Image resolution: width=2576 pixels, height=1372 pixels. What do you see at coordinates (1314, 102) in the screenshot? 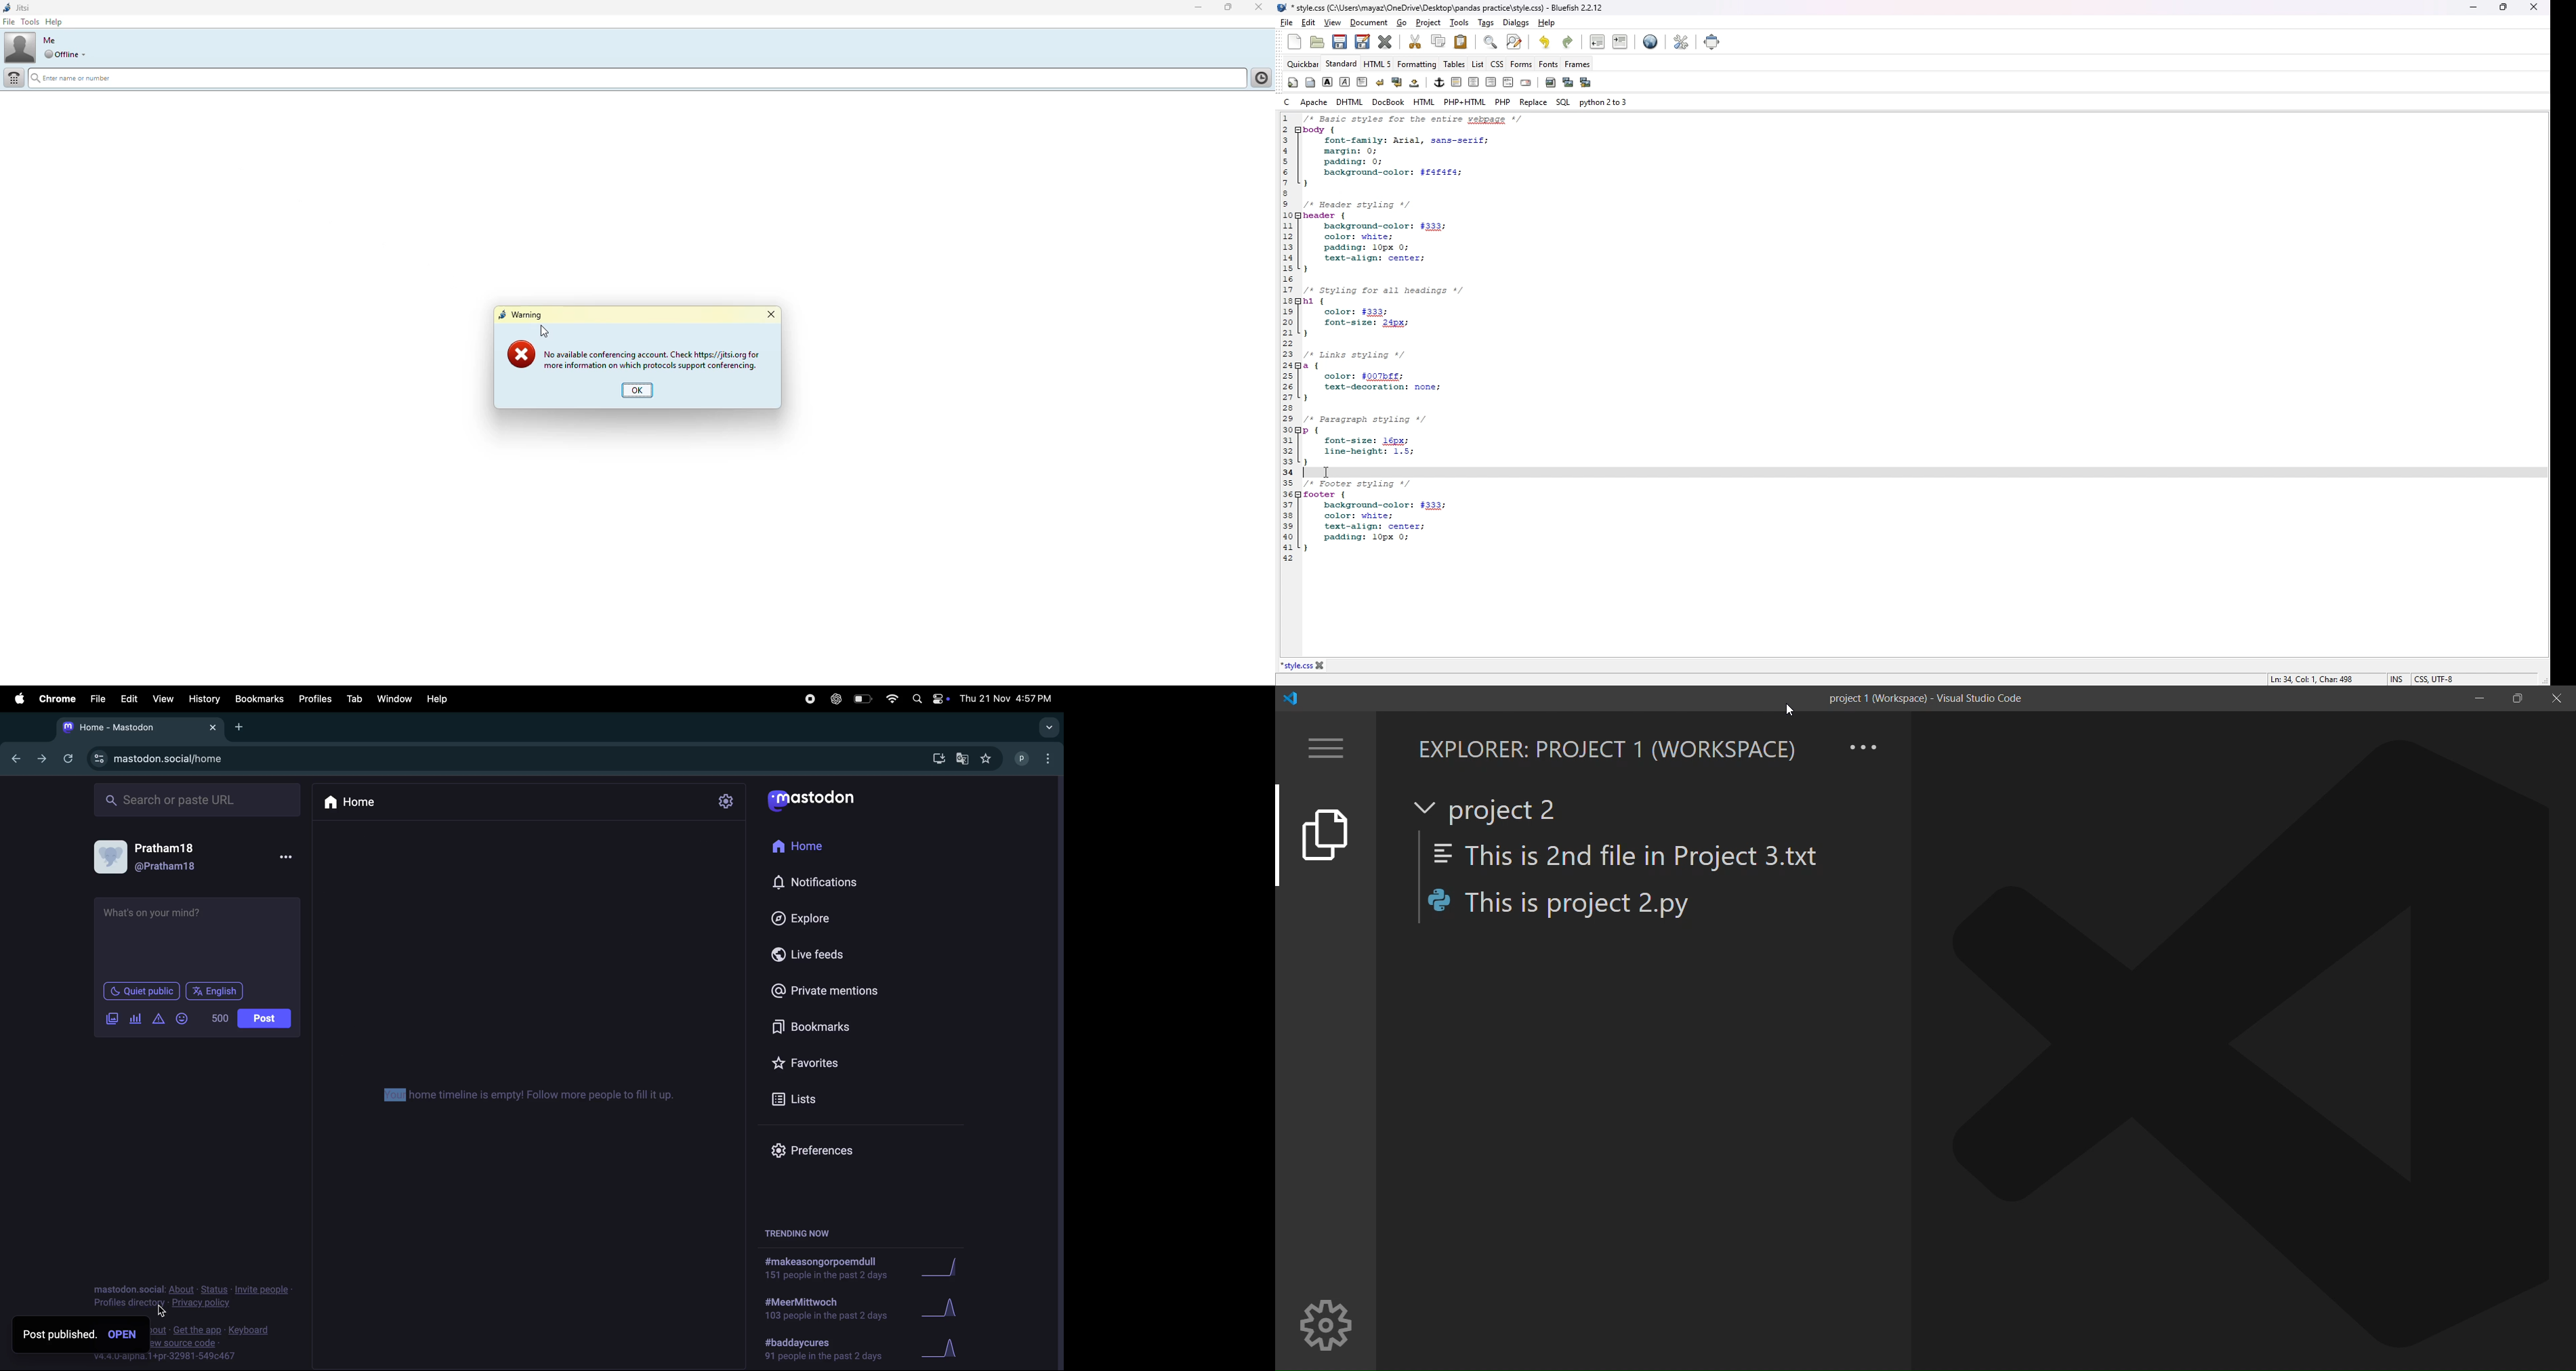
I see `apache` at bounding box center [1314, 102].